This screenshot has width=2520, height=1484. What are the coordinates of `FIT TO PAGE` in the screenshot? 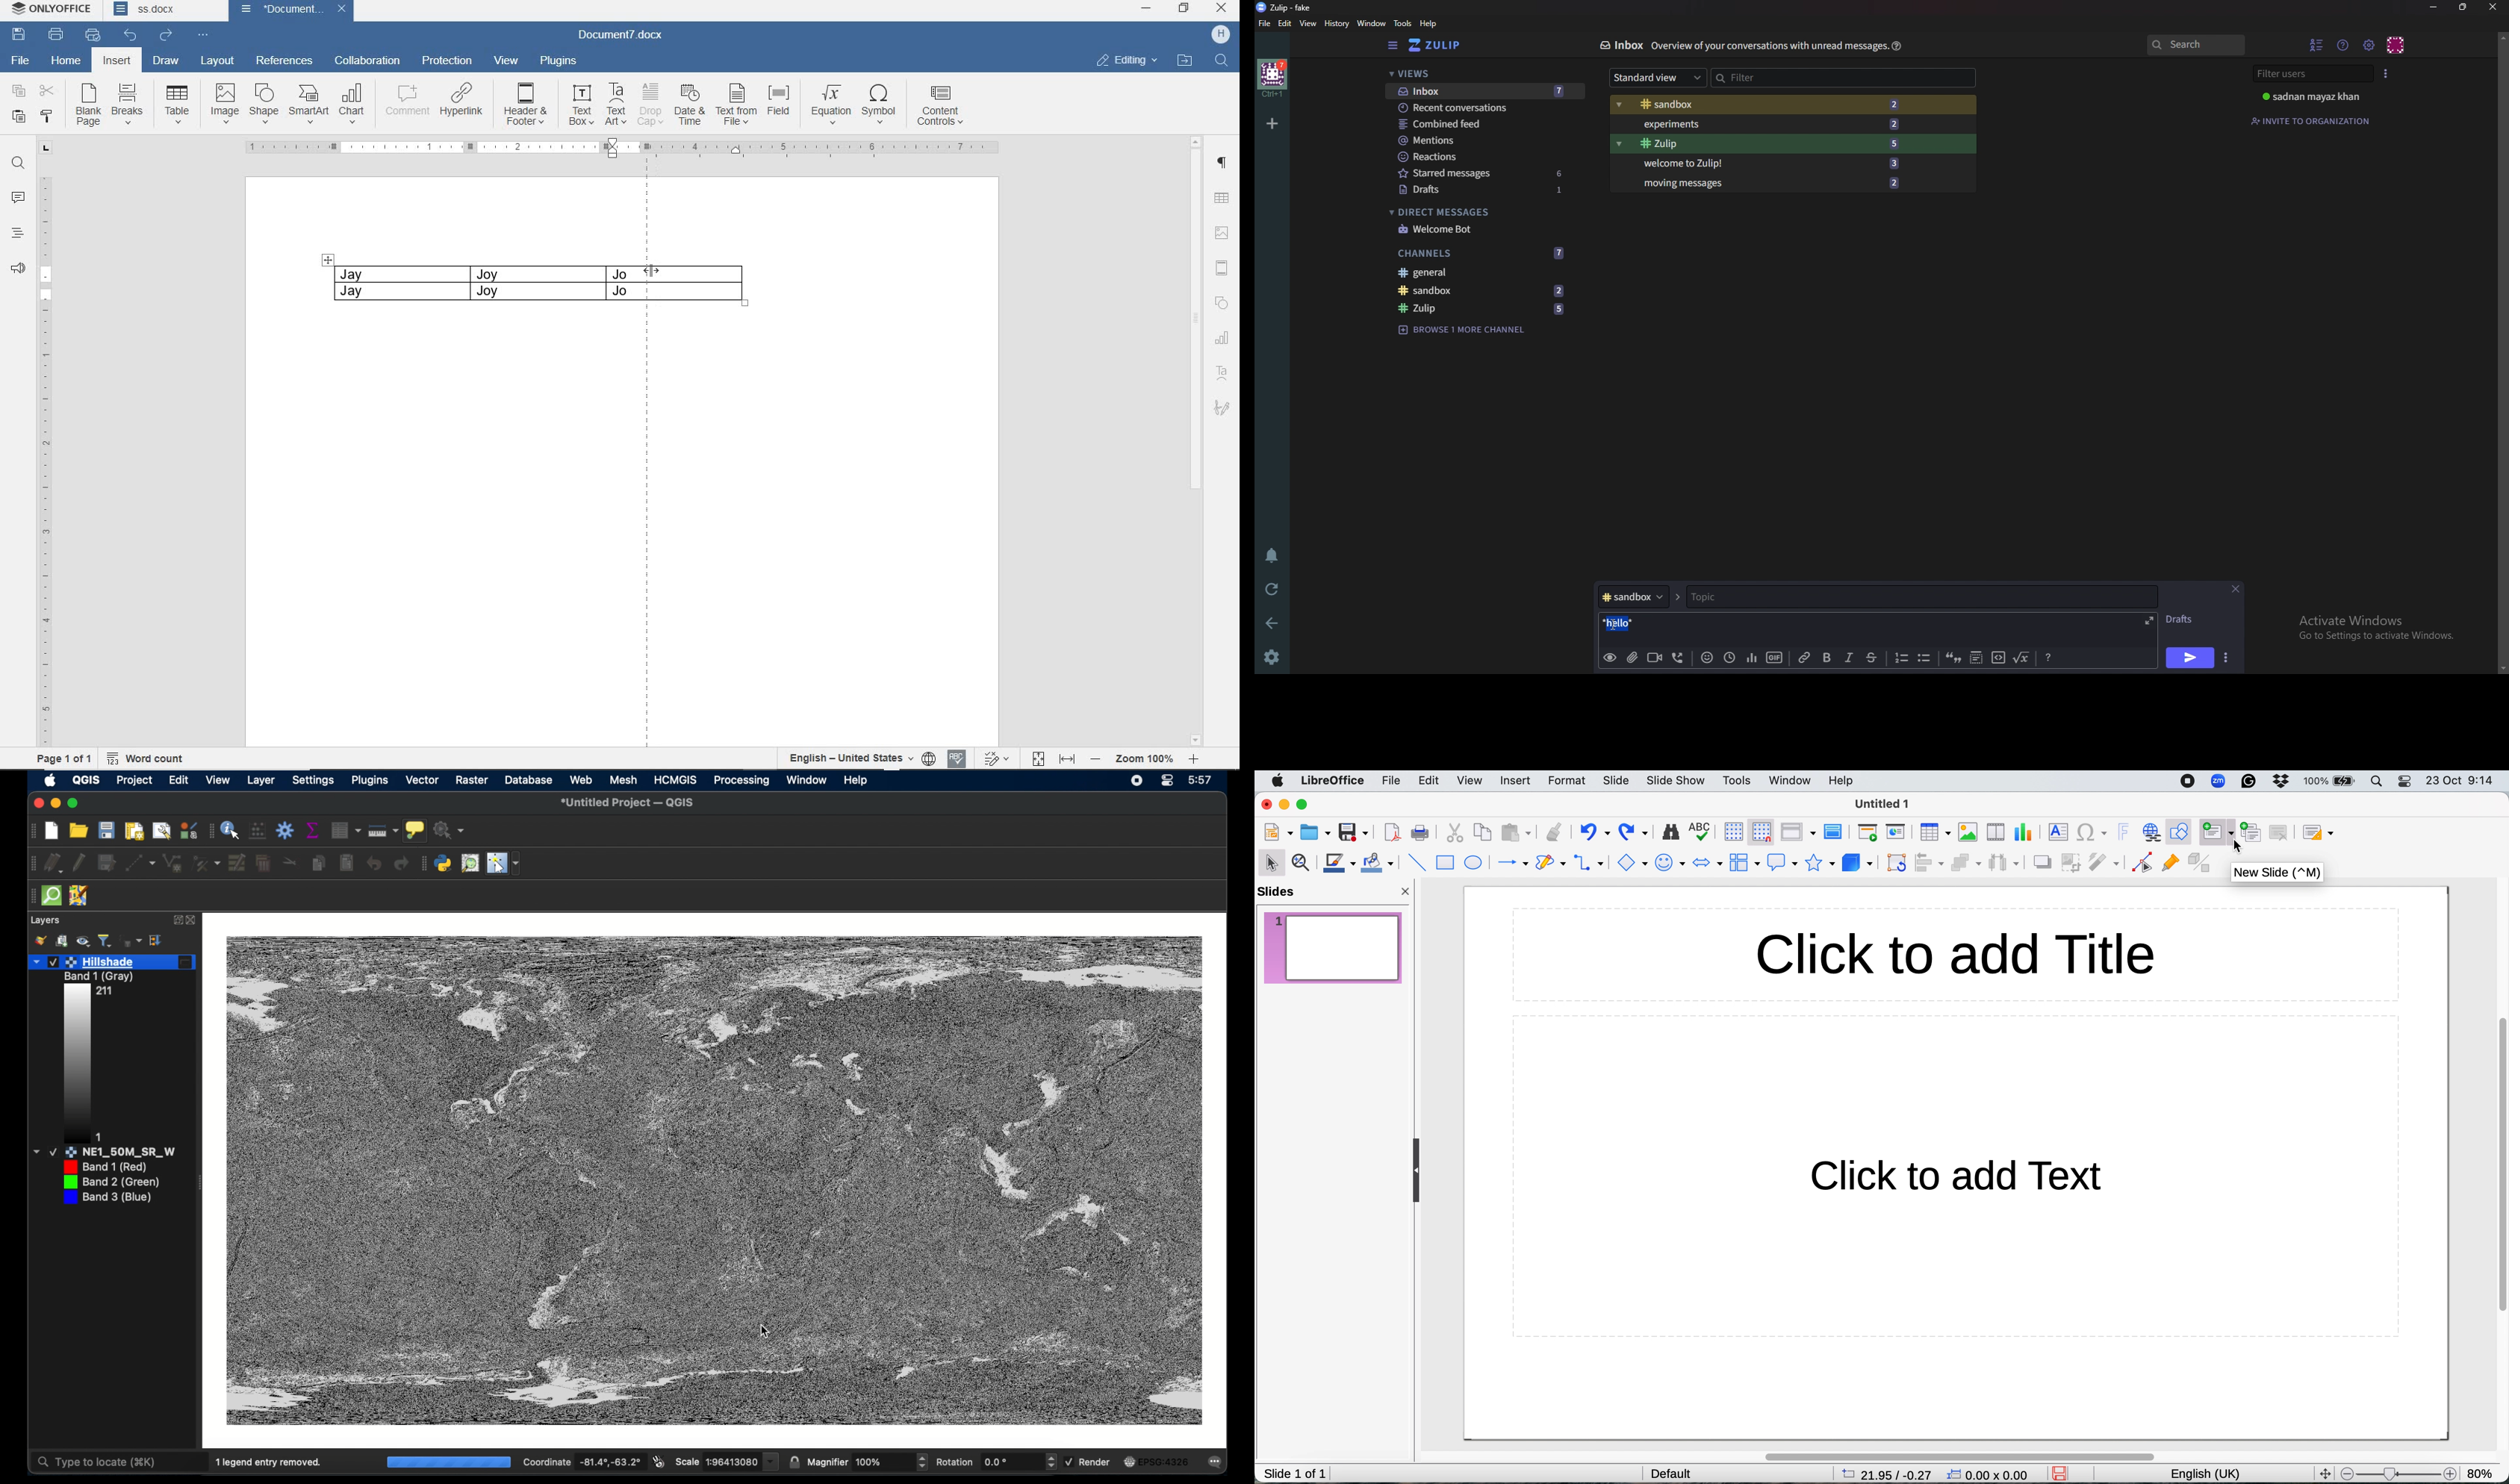 It's located at (1039, 756).